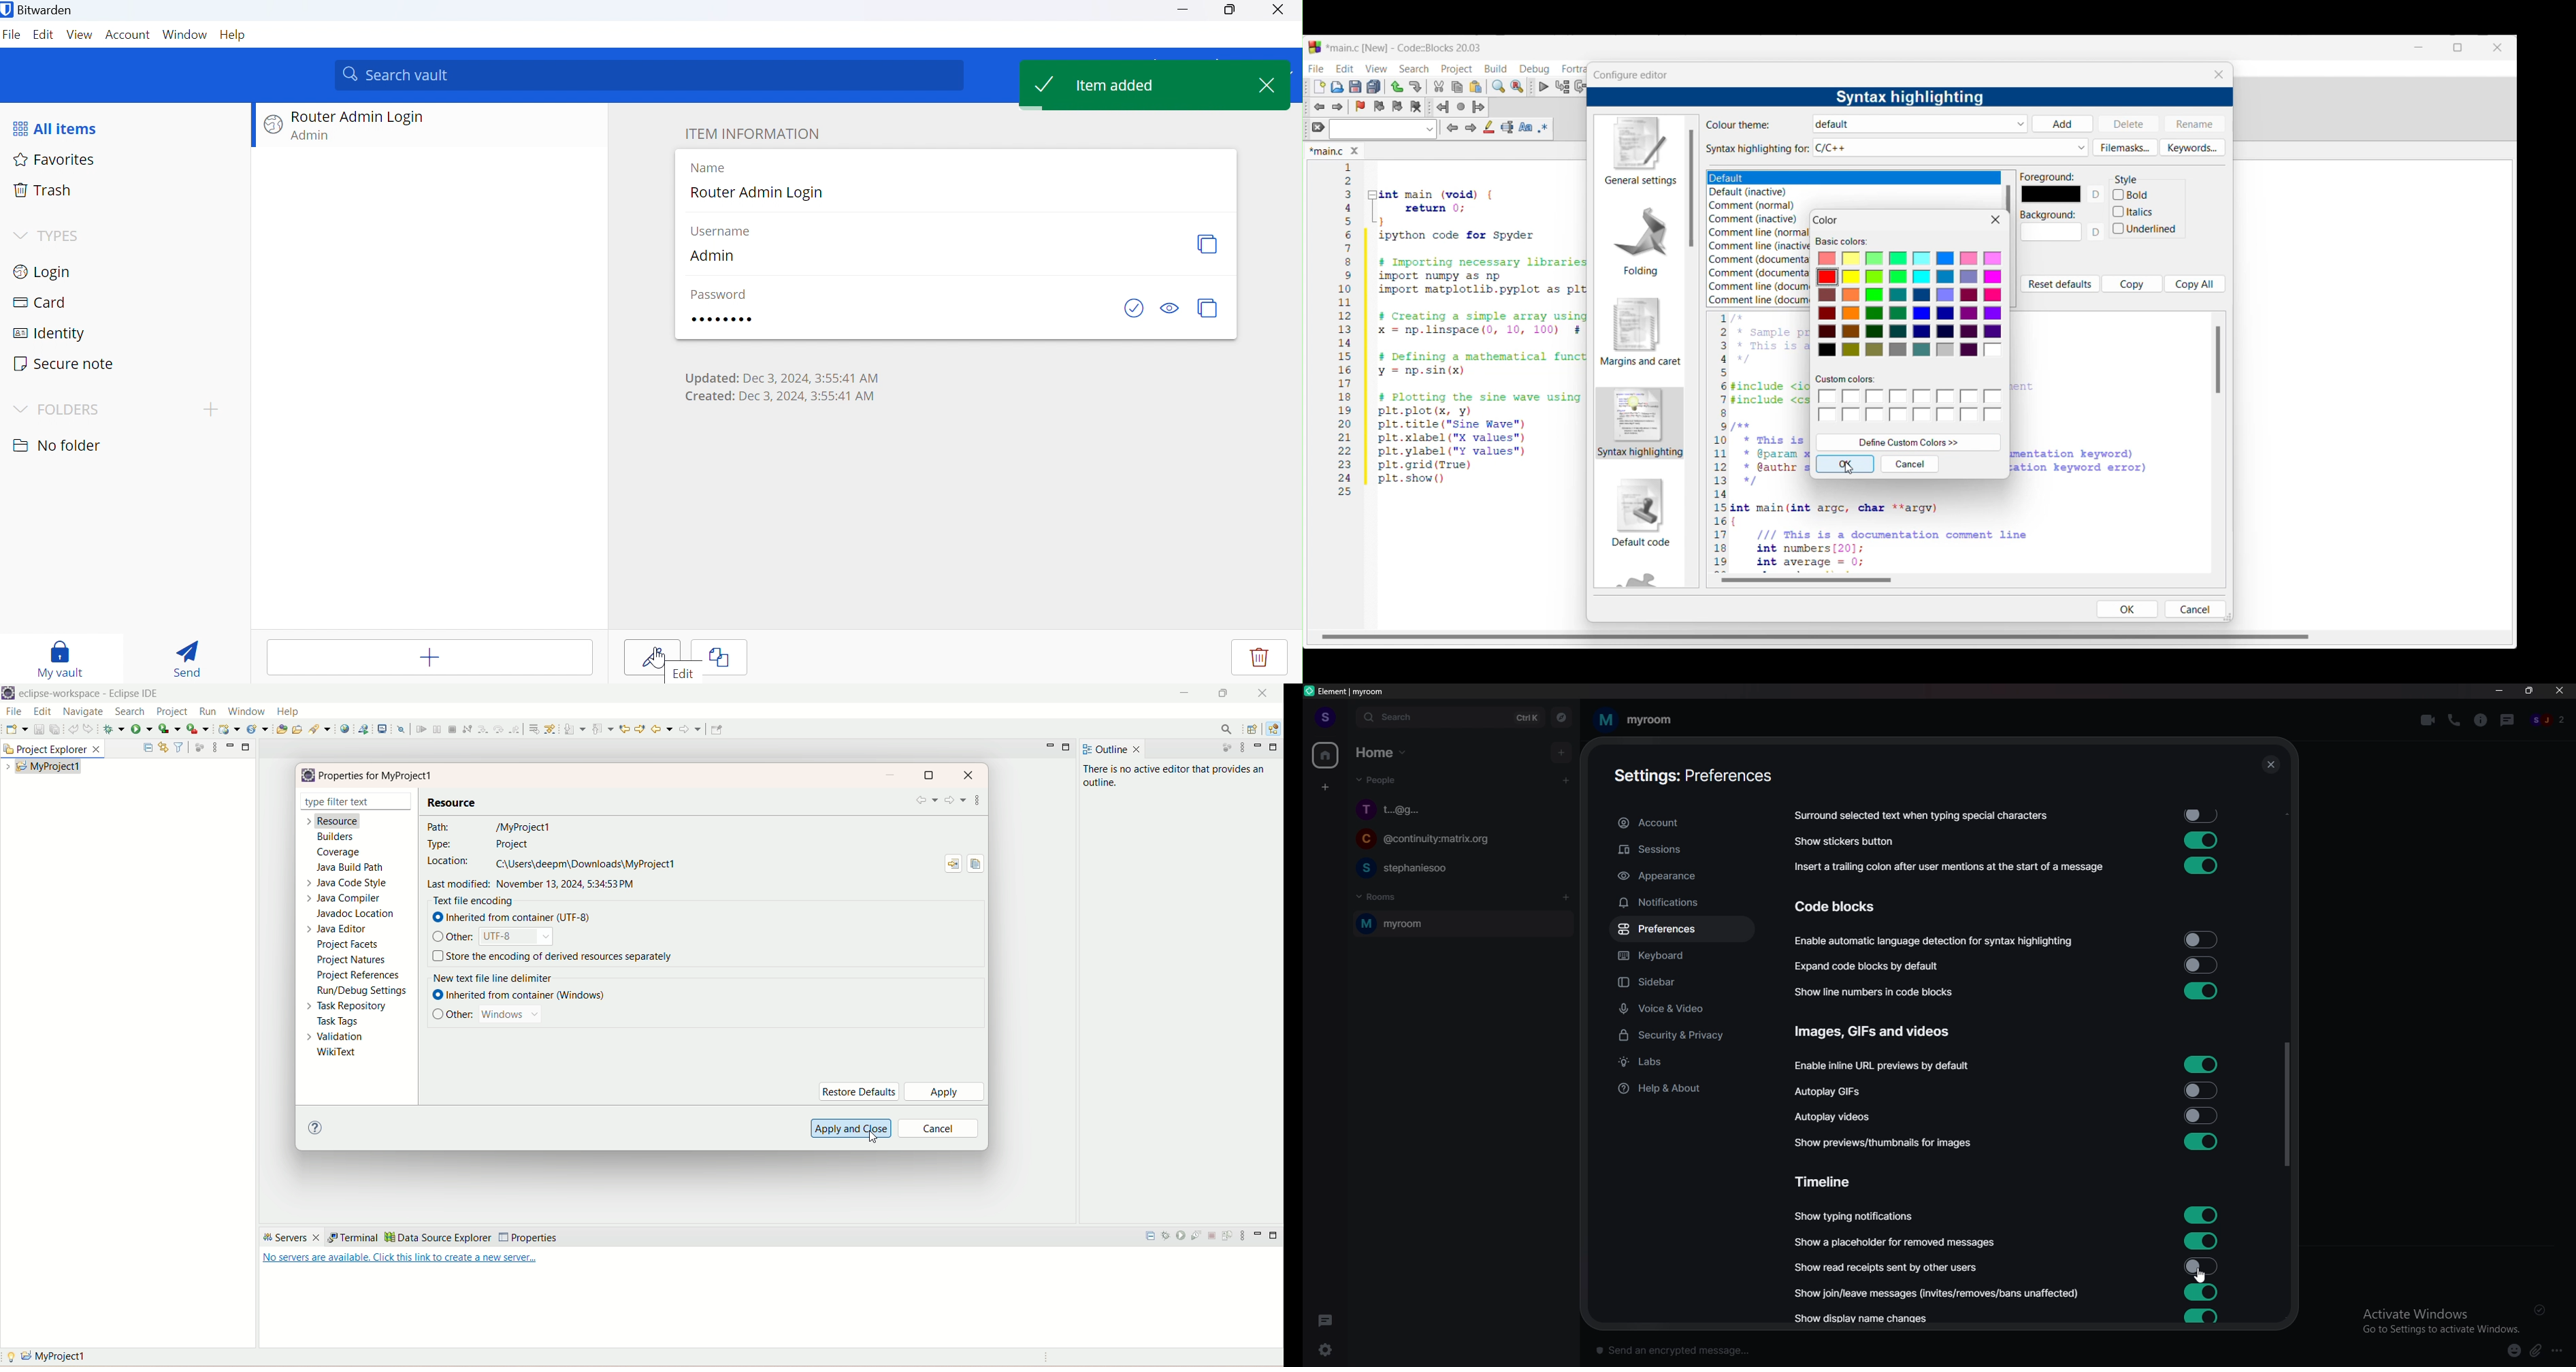 The image size is (2576, 1372). I want to click on room, so click(1634, 720).